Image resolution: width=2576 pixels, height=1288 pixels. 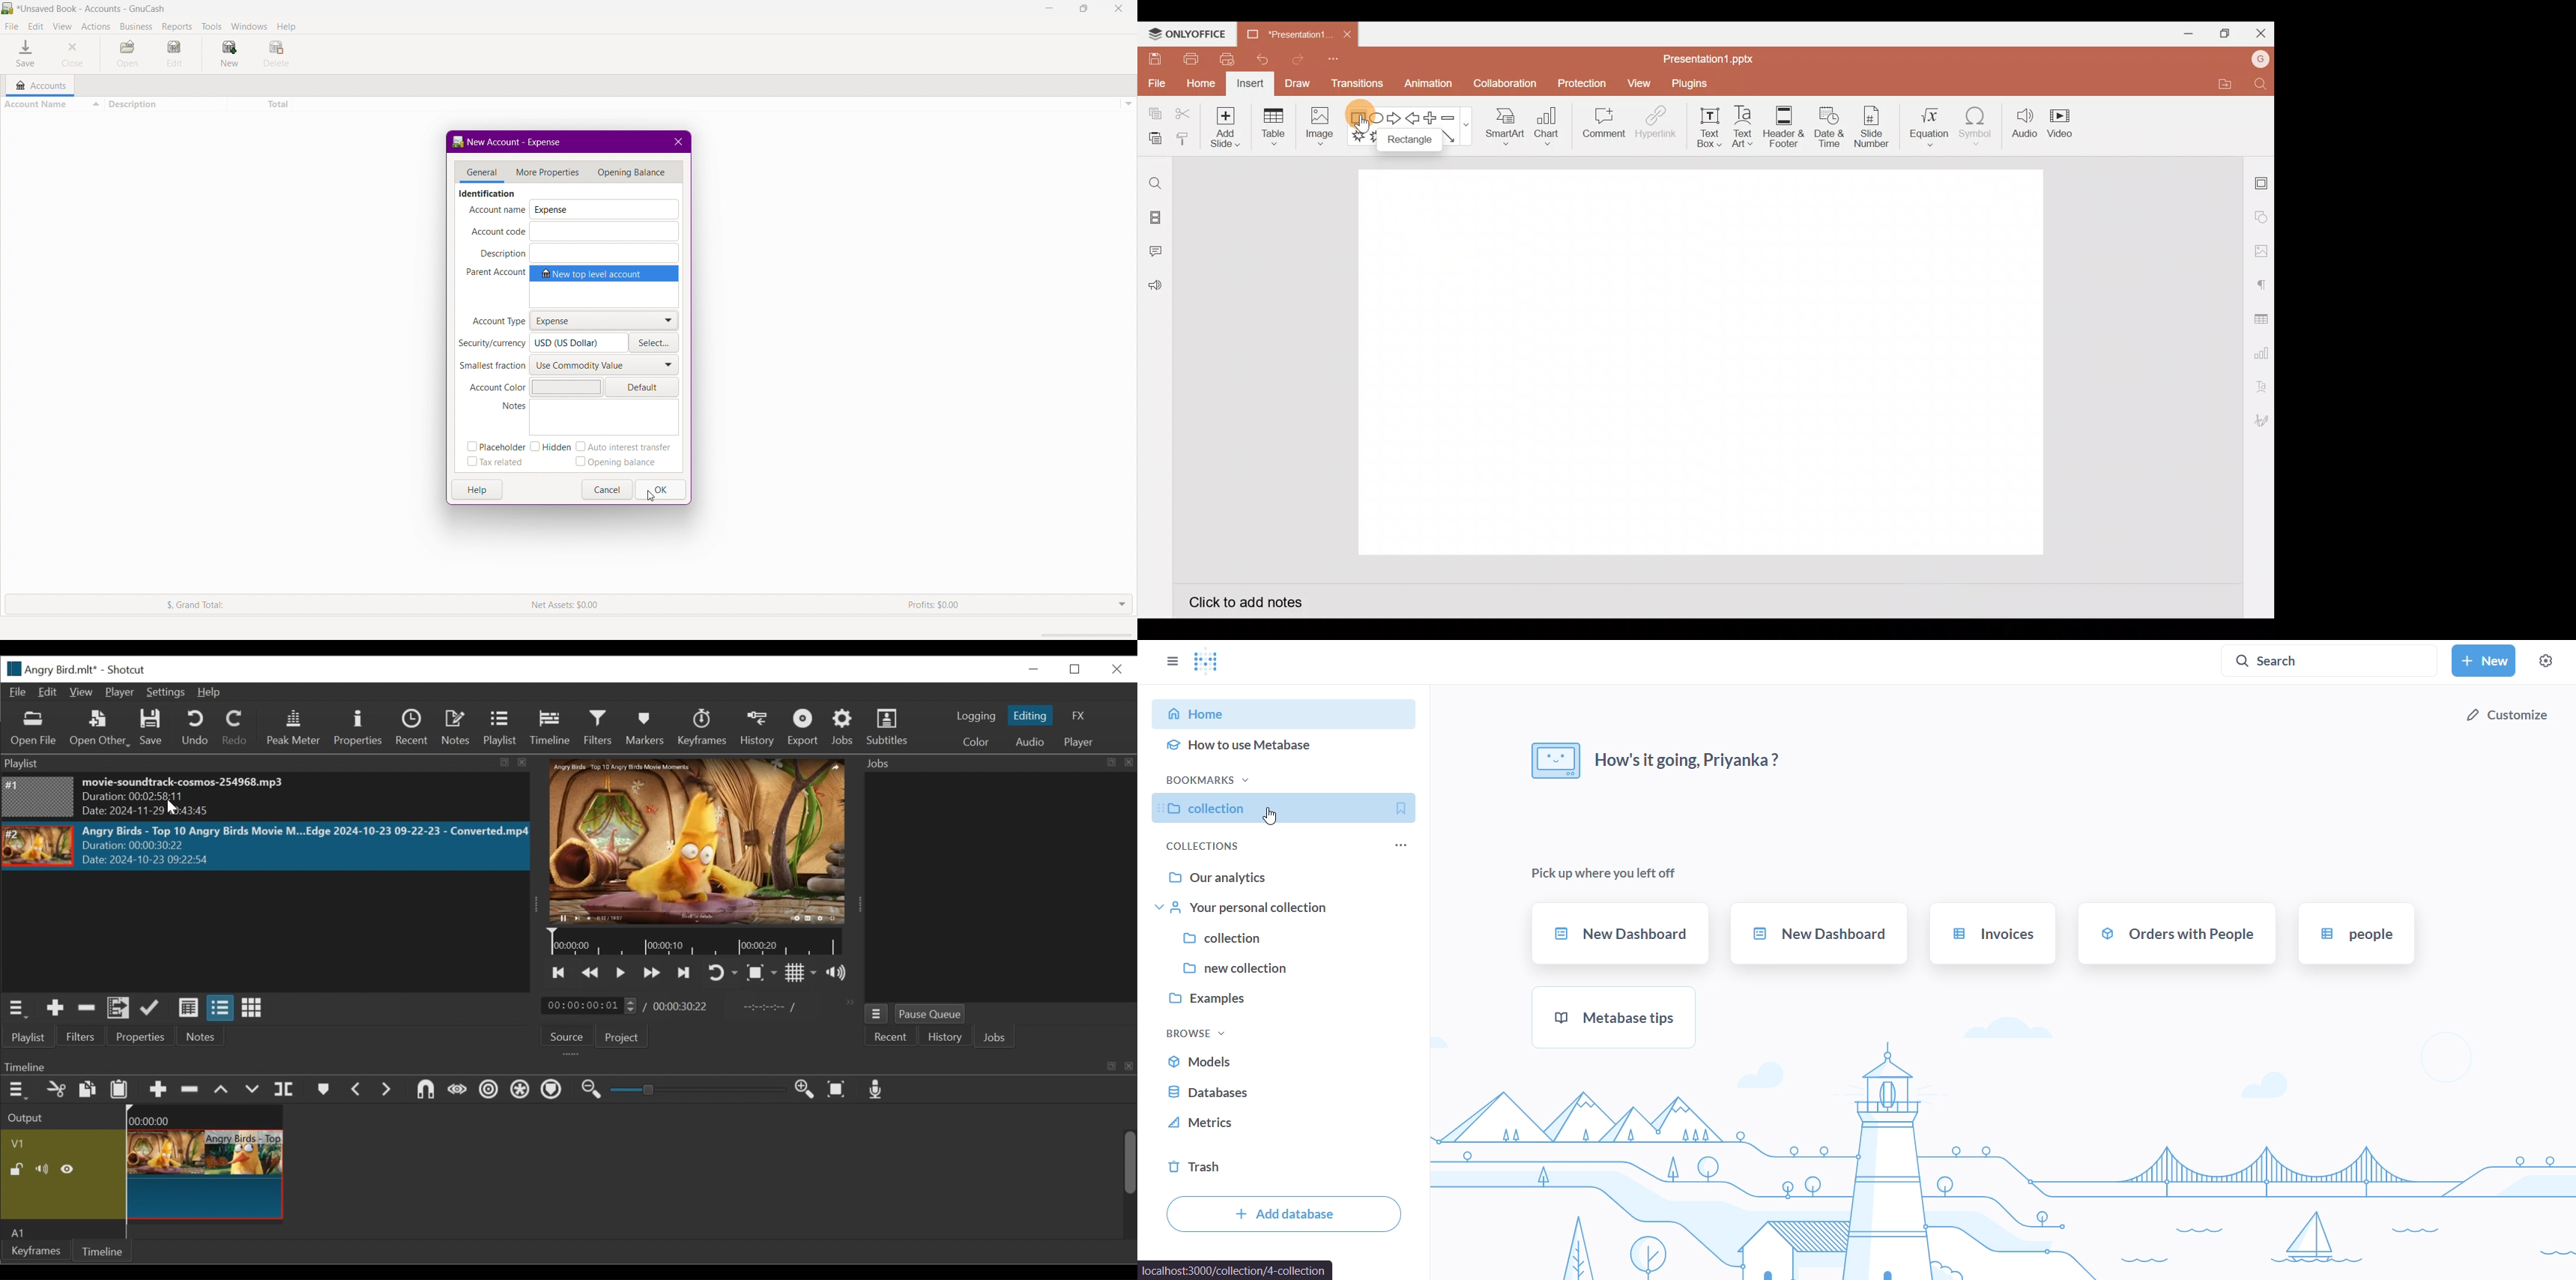 What do you see at coordinates (1258, 59) in the screenshot?
I see `Undo` at bounding box center [1258, 59].